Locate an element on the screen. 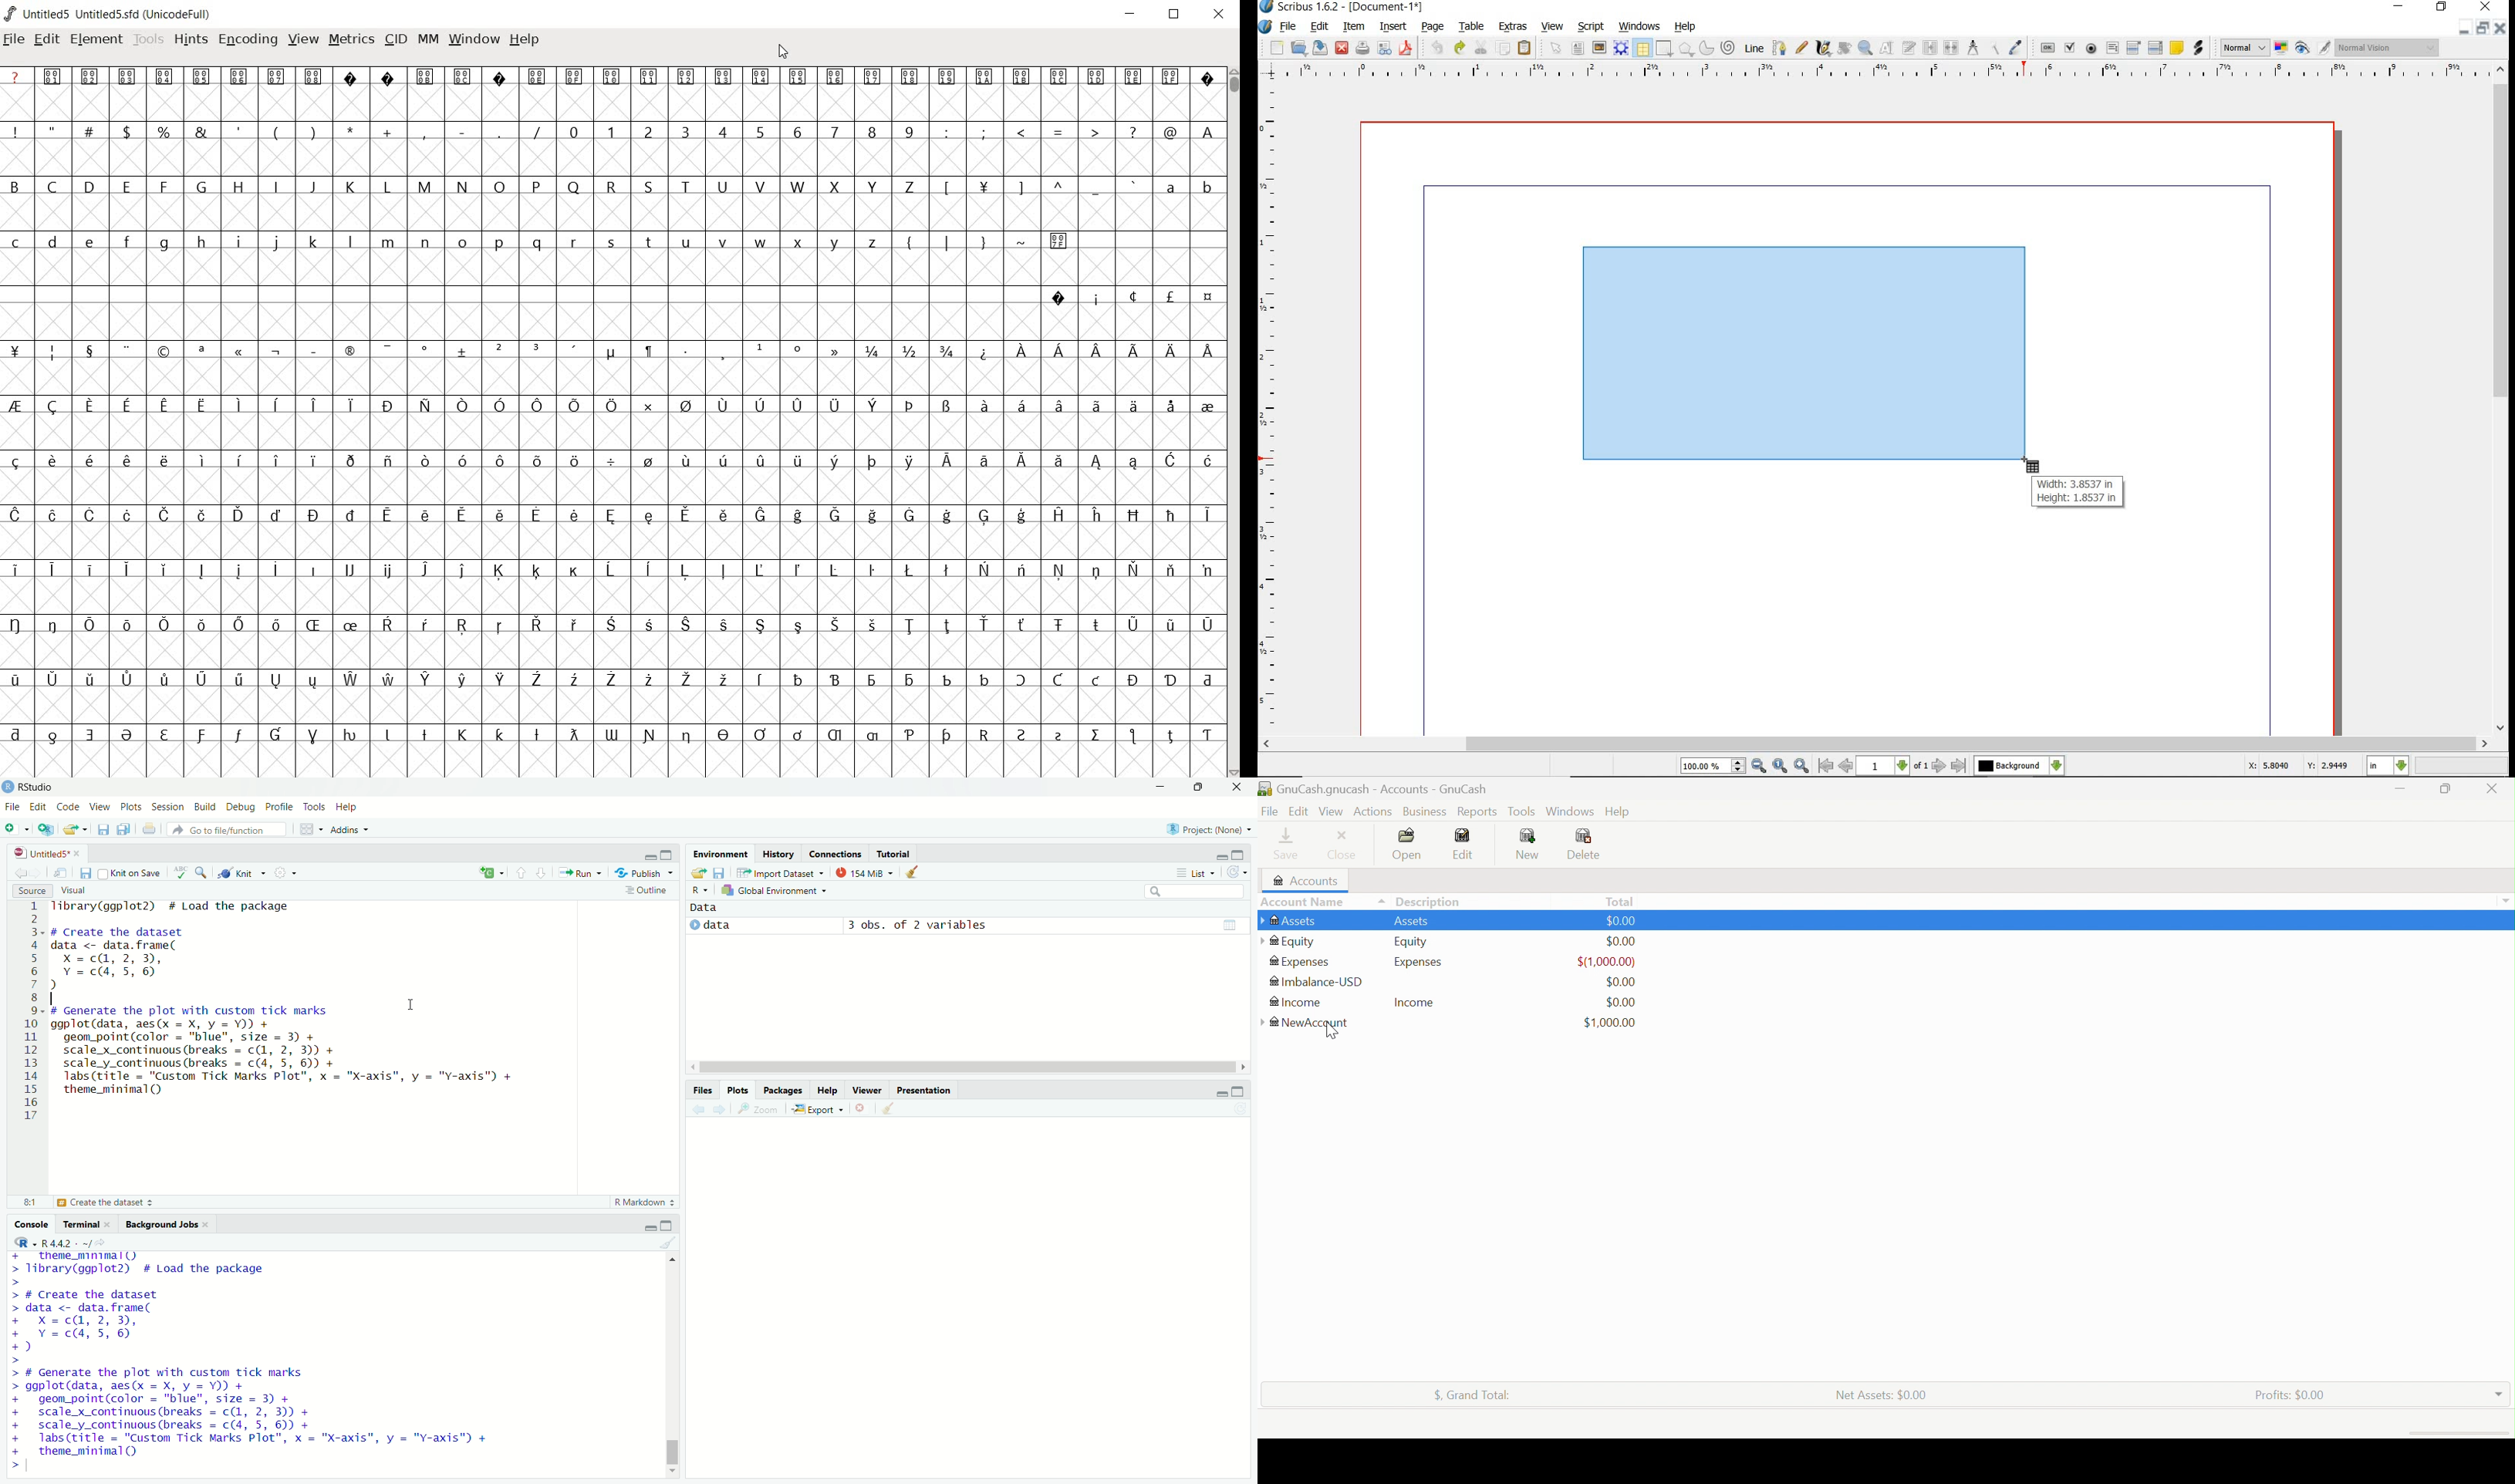 The image size is (2520, 1484). data is located at coordinates (714, 908).